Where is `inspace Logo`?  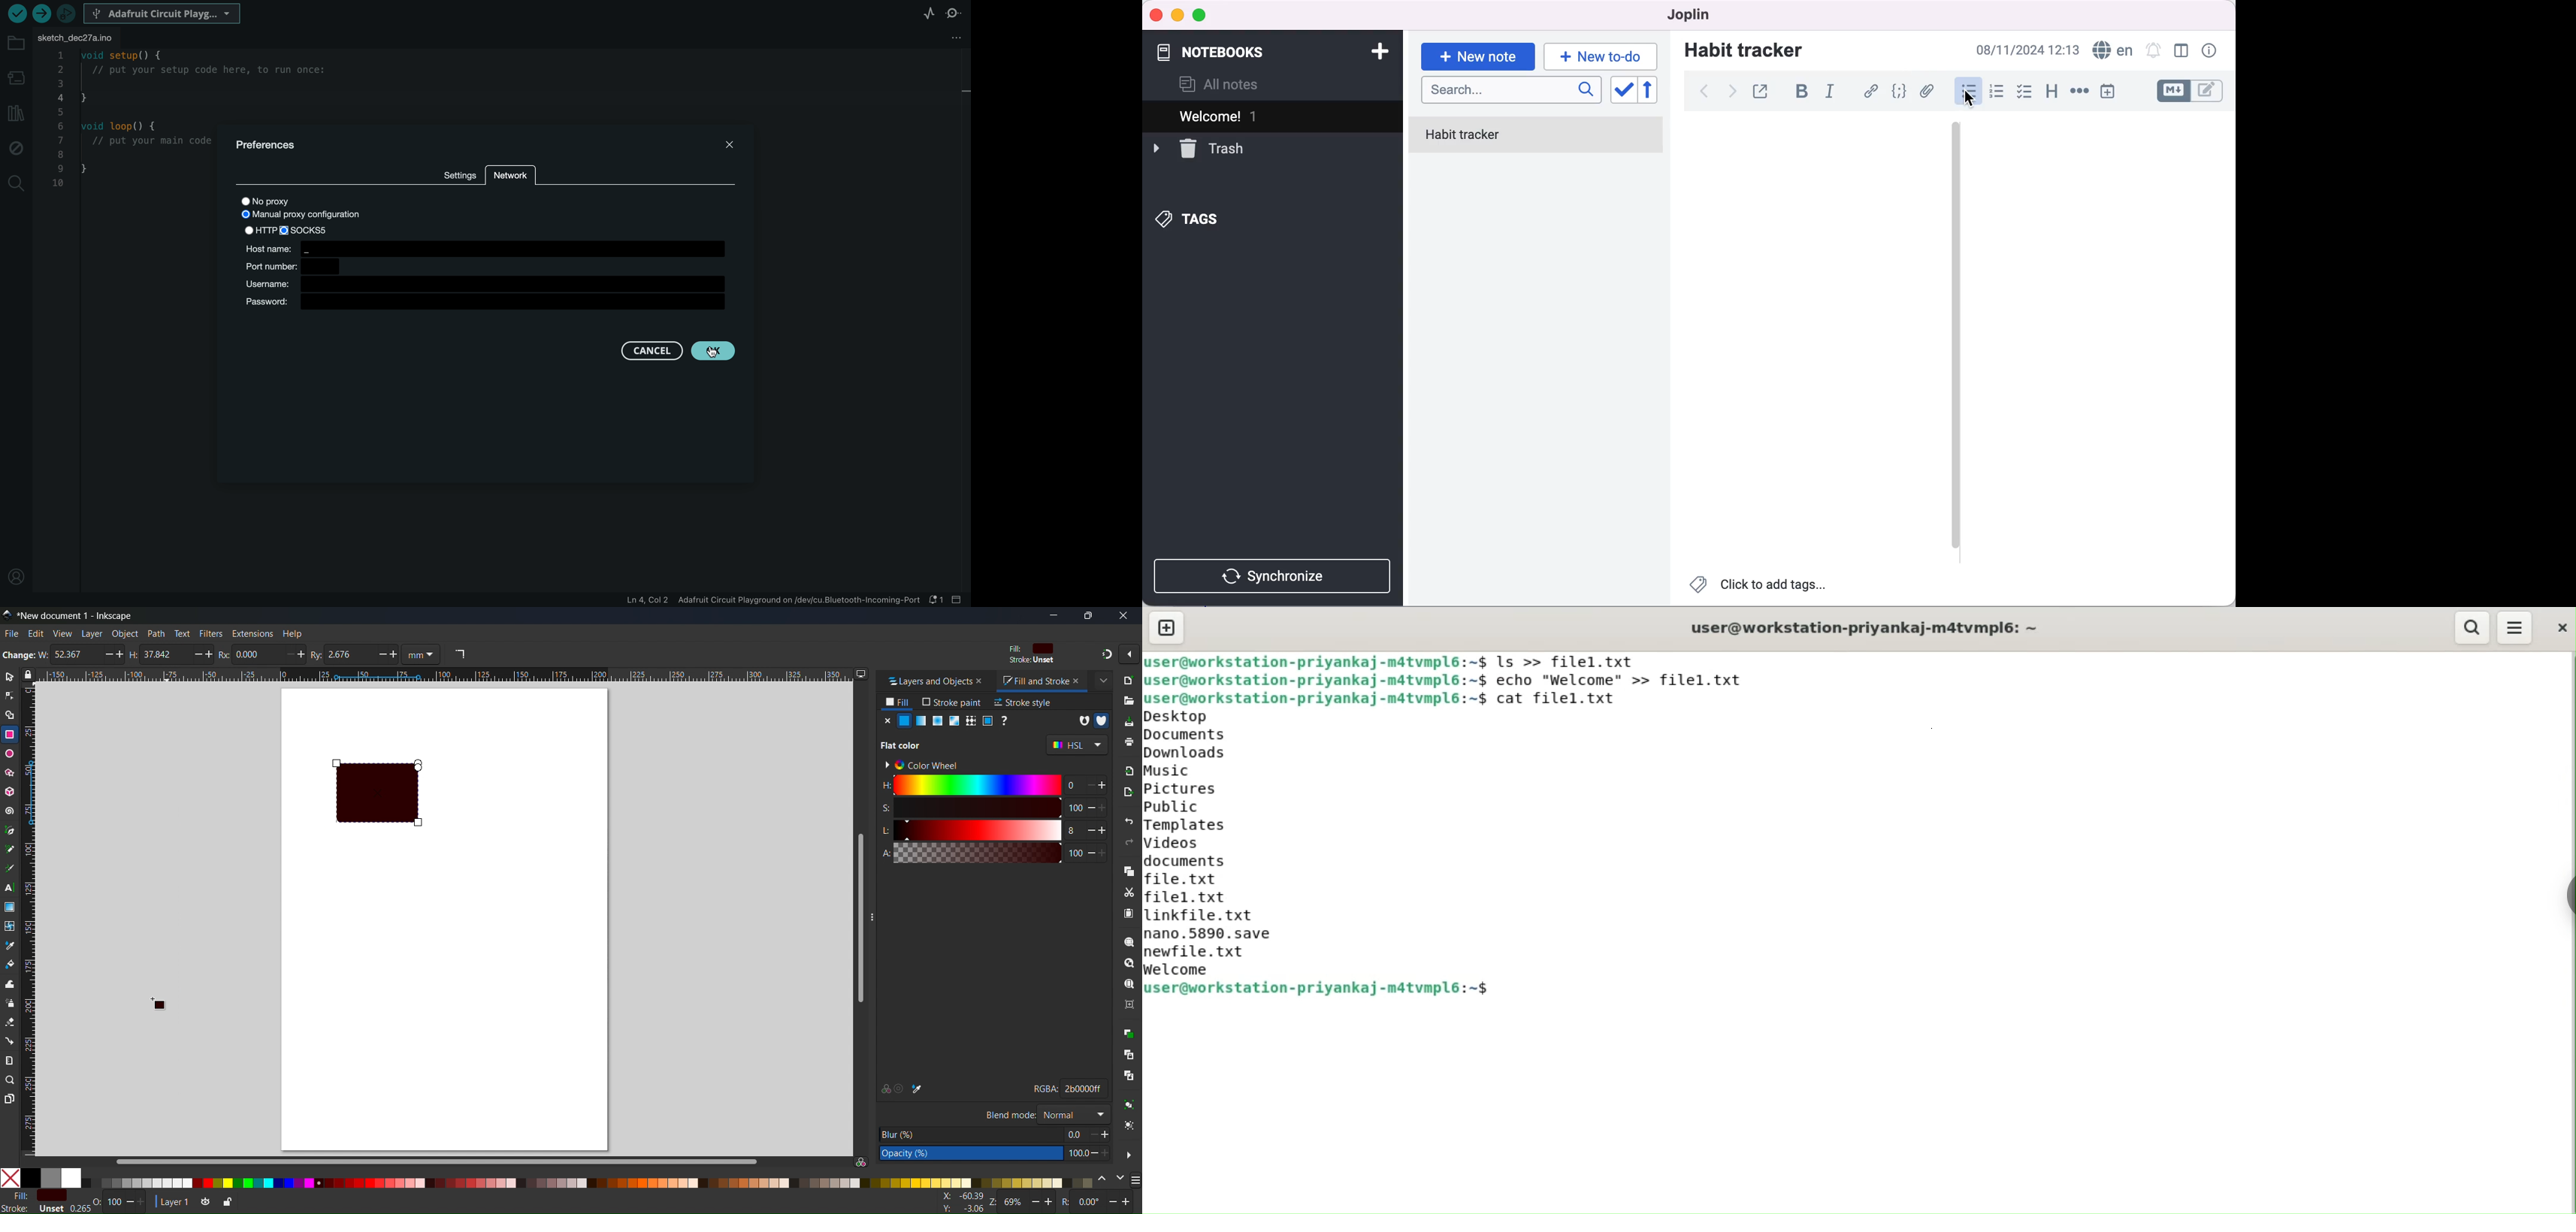
inspace Logo is located at coordinates (7, 614).